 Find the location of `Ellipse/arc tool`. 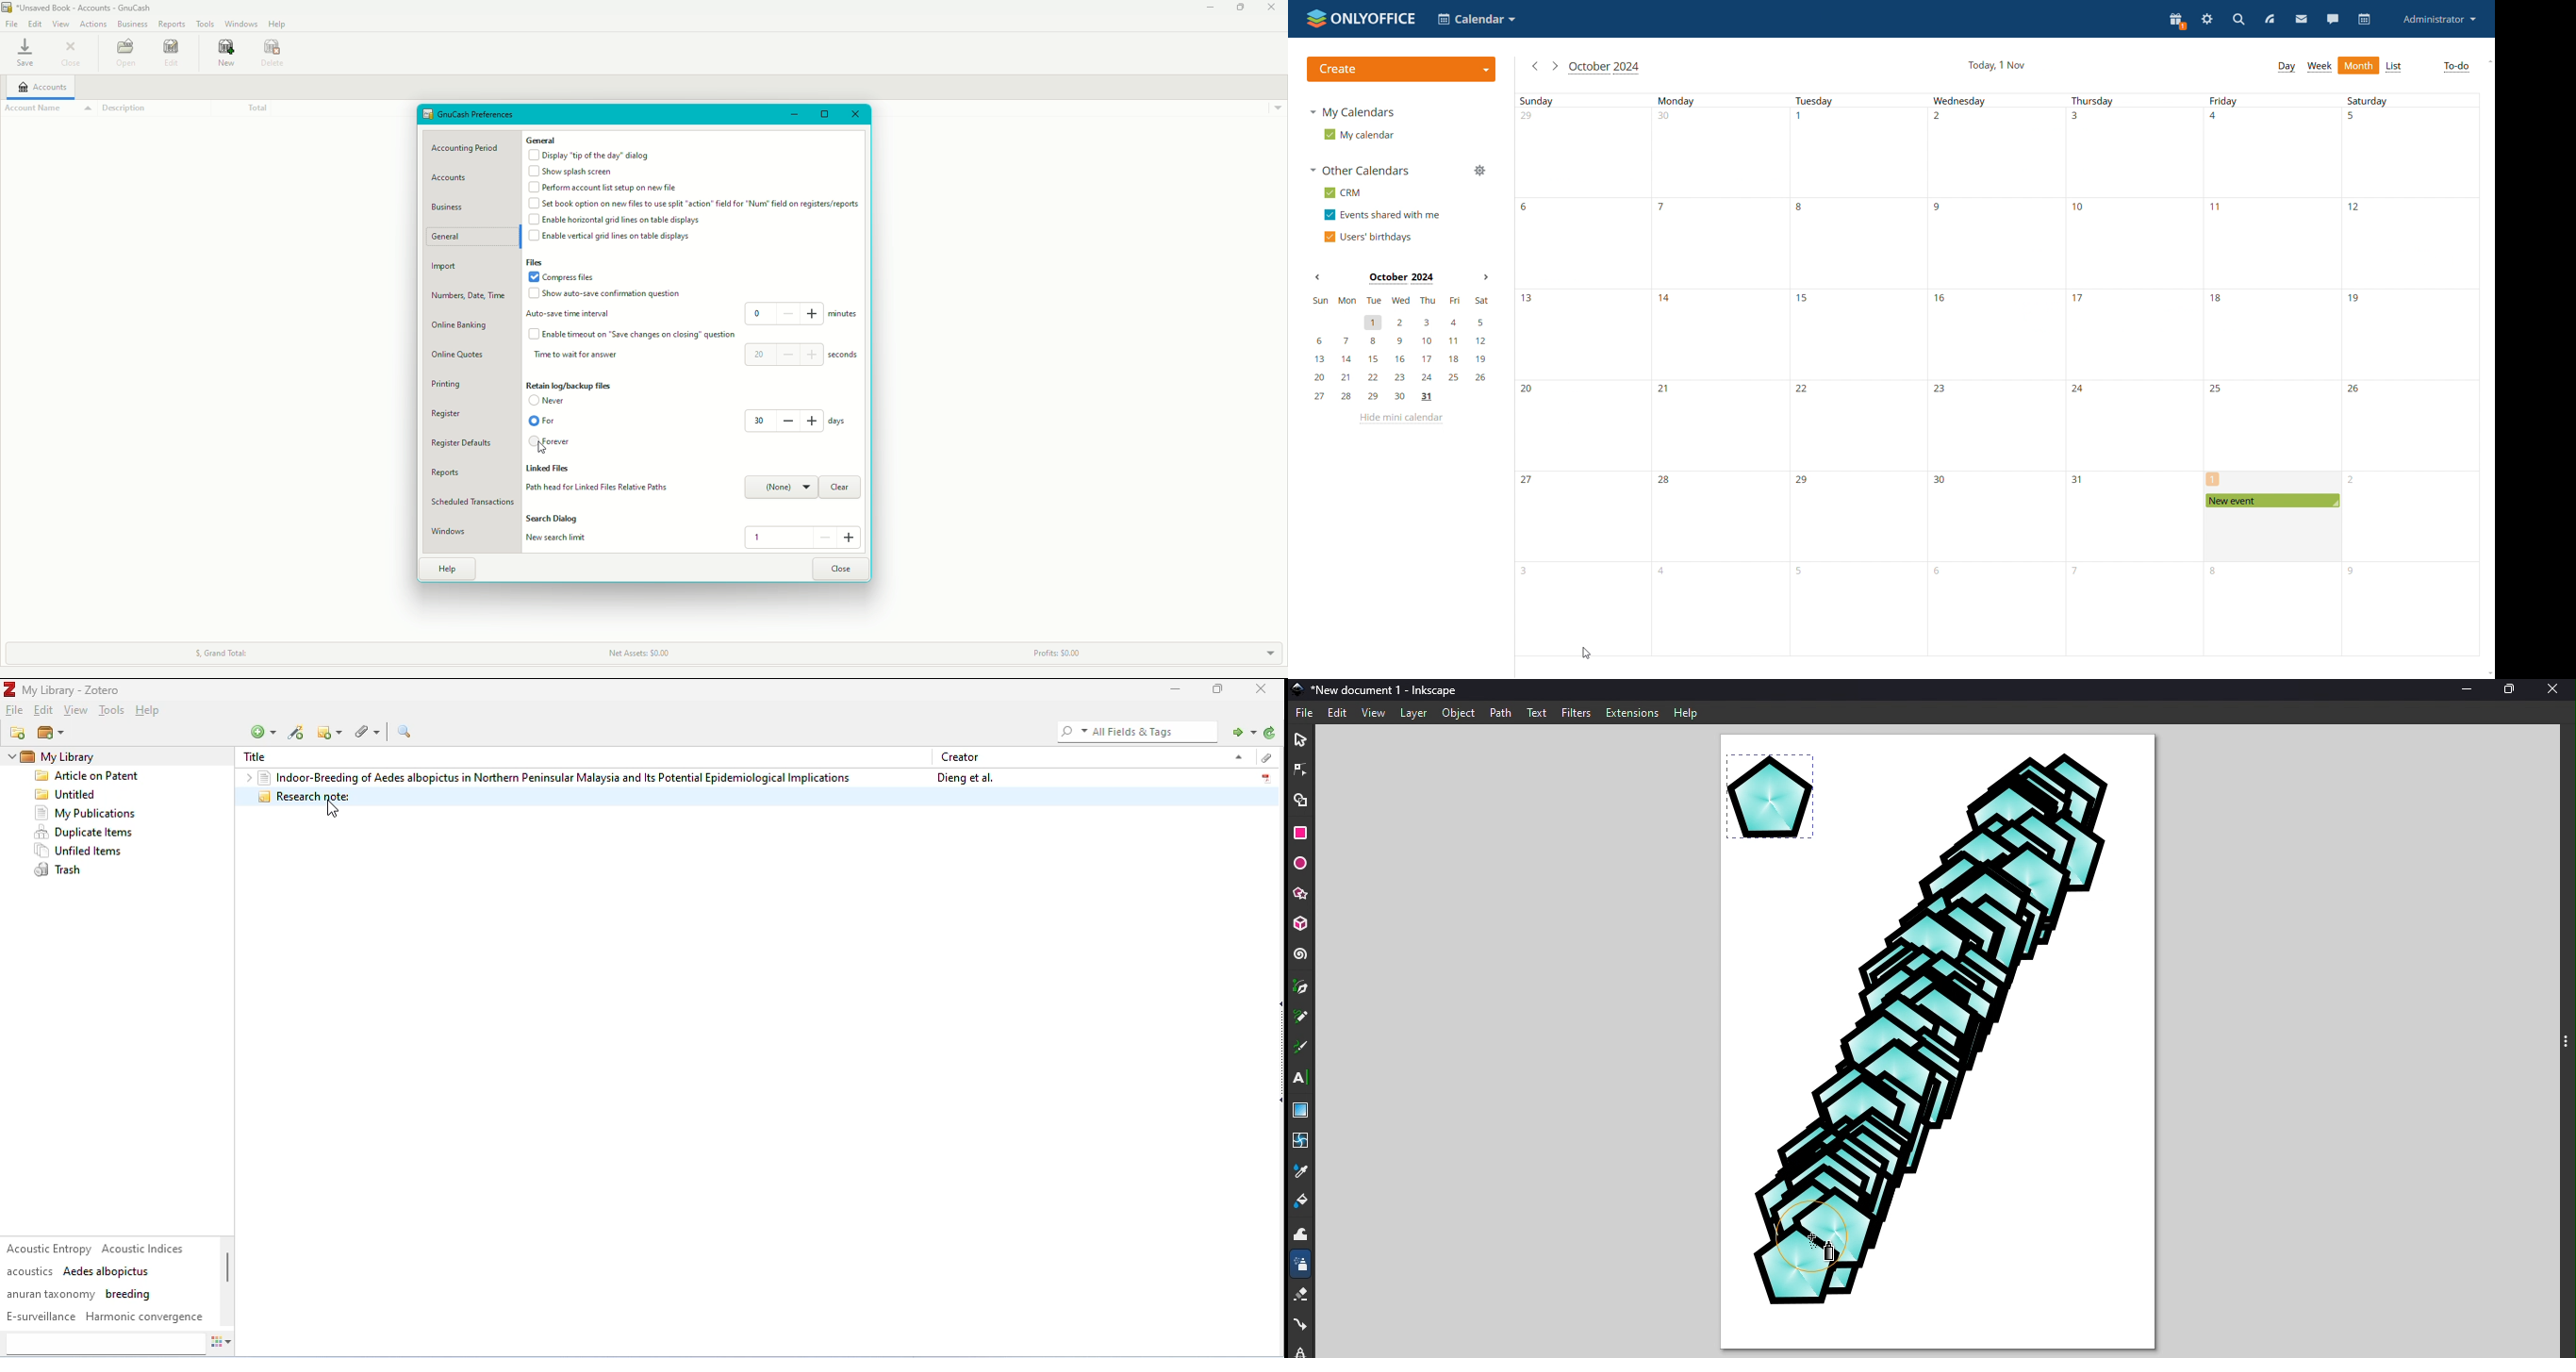

Ellipse/arc tool is located at coordinates (1303, 864).